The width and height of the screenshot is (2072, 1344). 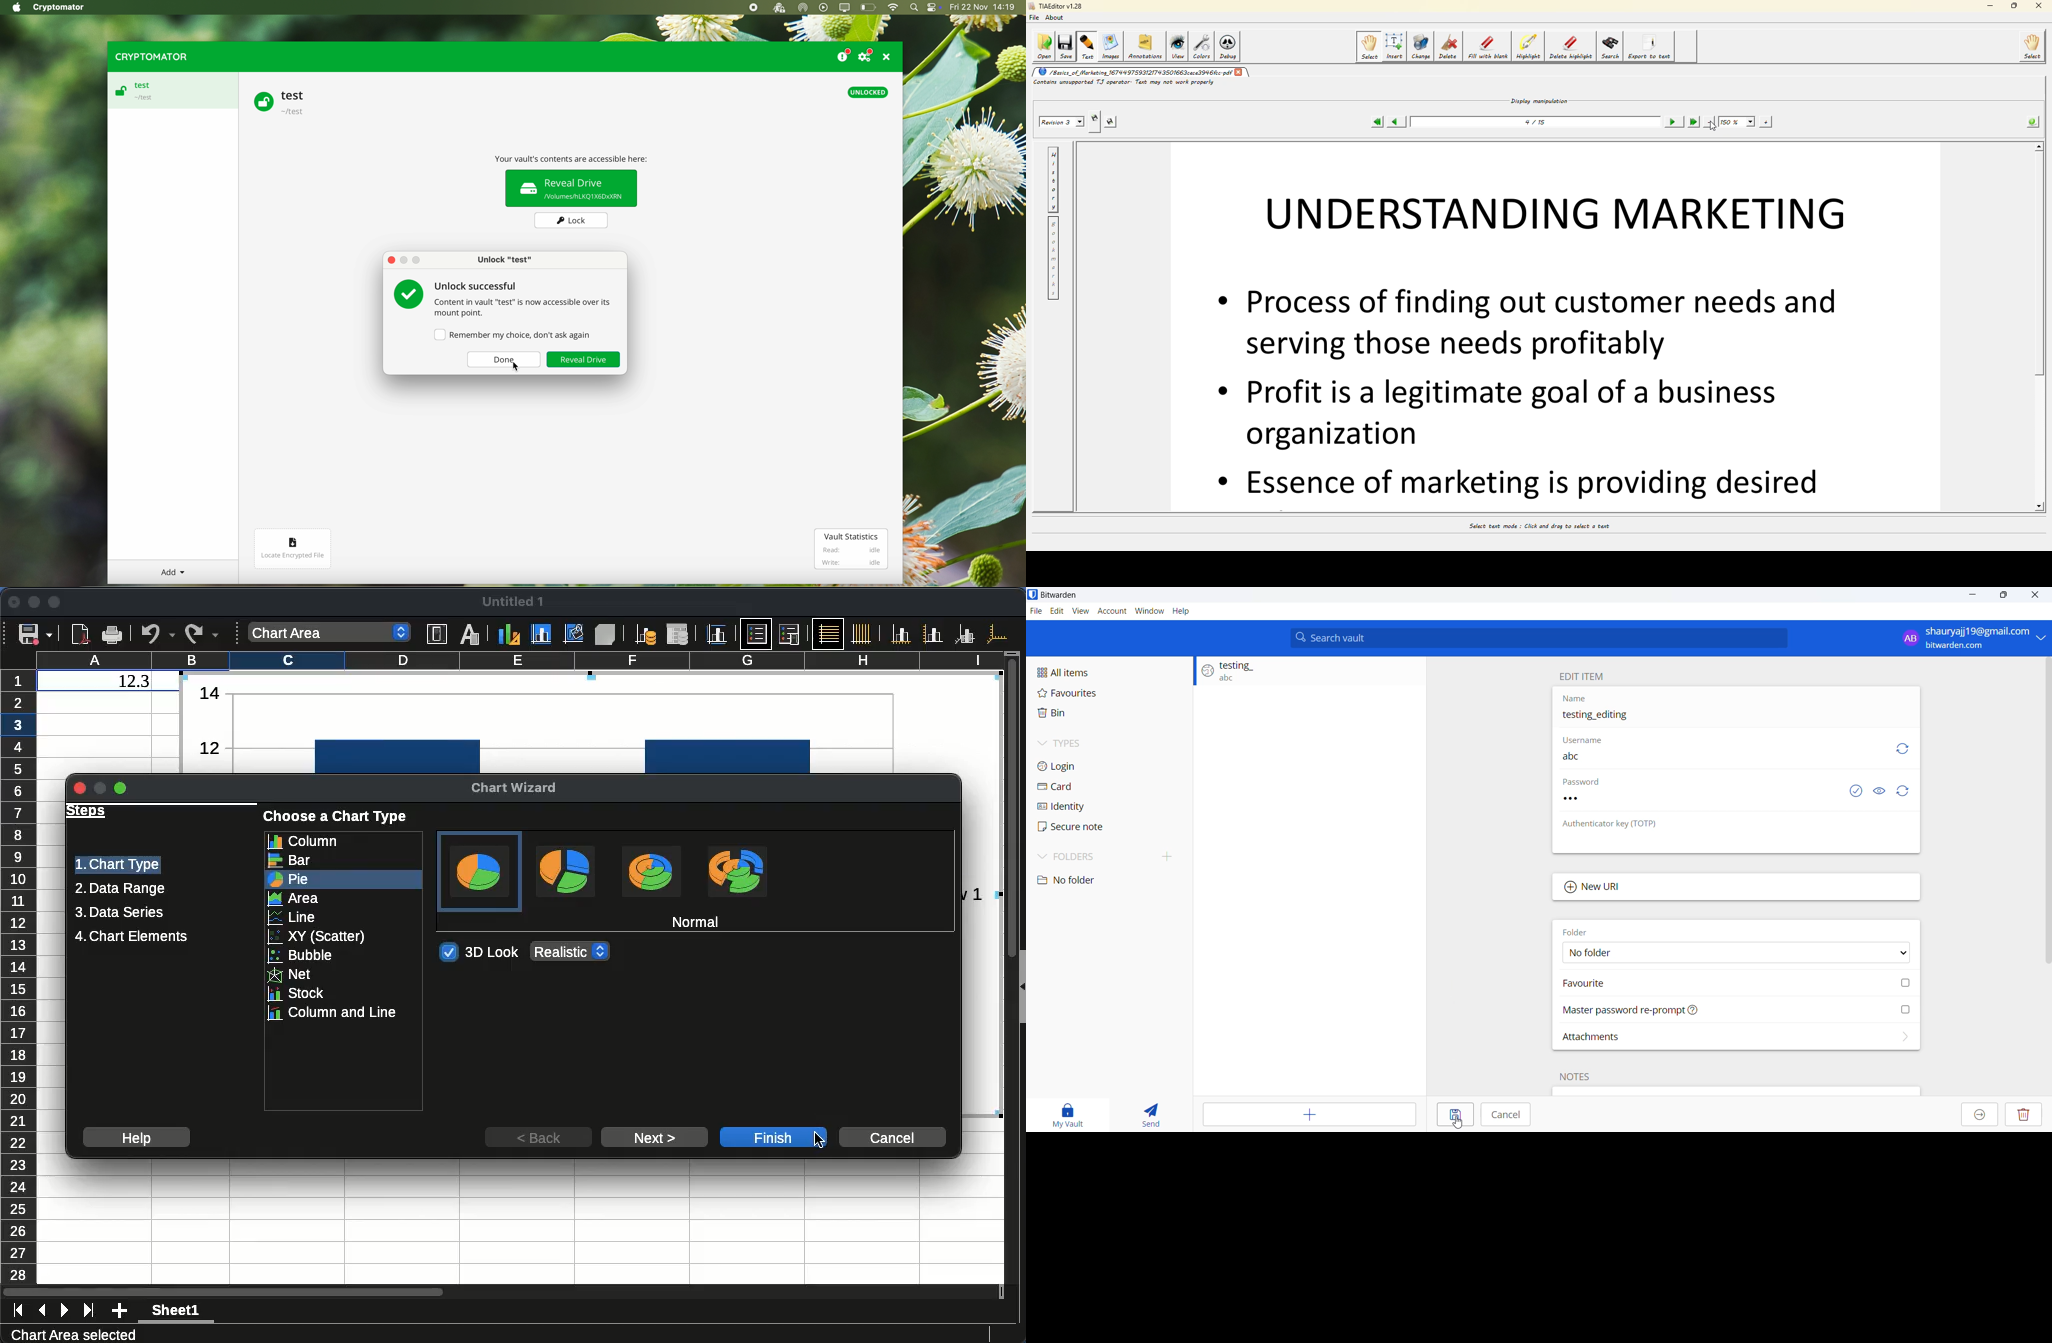 I want to click on 12.3, so click(x=134, y=681).